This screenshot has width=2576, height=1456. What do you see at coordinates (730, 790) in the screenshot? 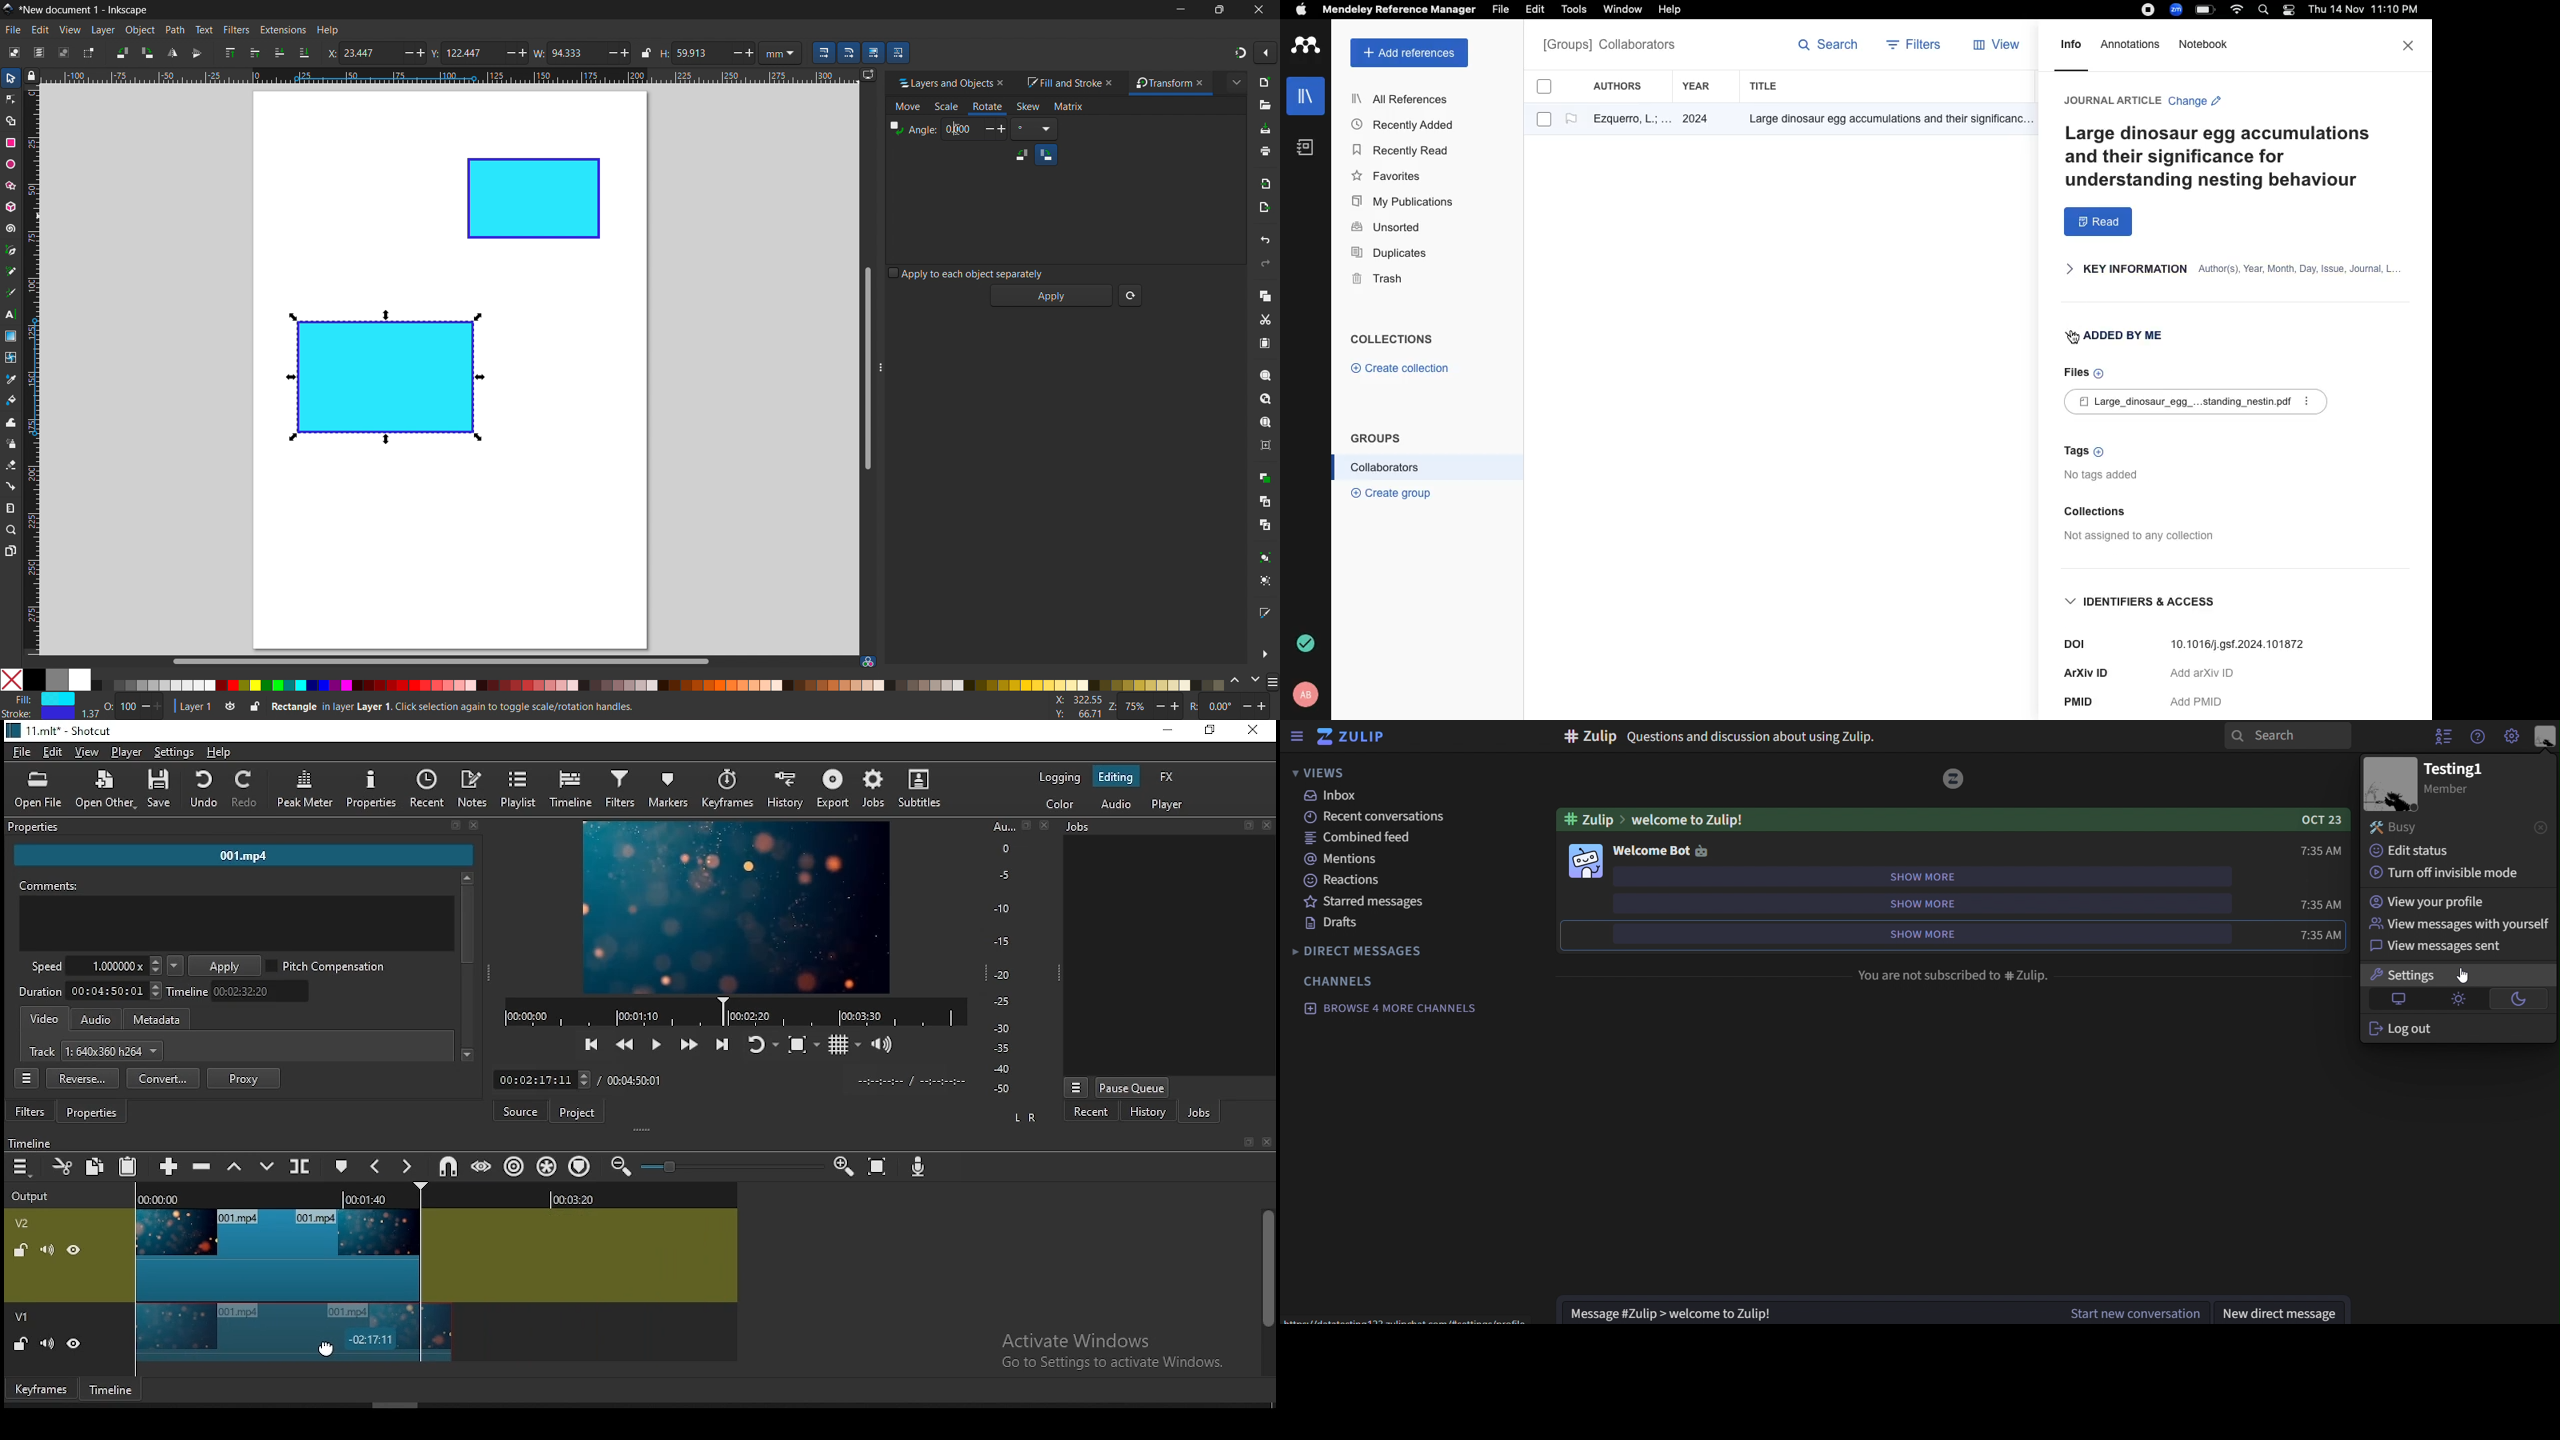
I see `keyframes` at bounding box center [730, 790].